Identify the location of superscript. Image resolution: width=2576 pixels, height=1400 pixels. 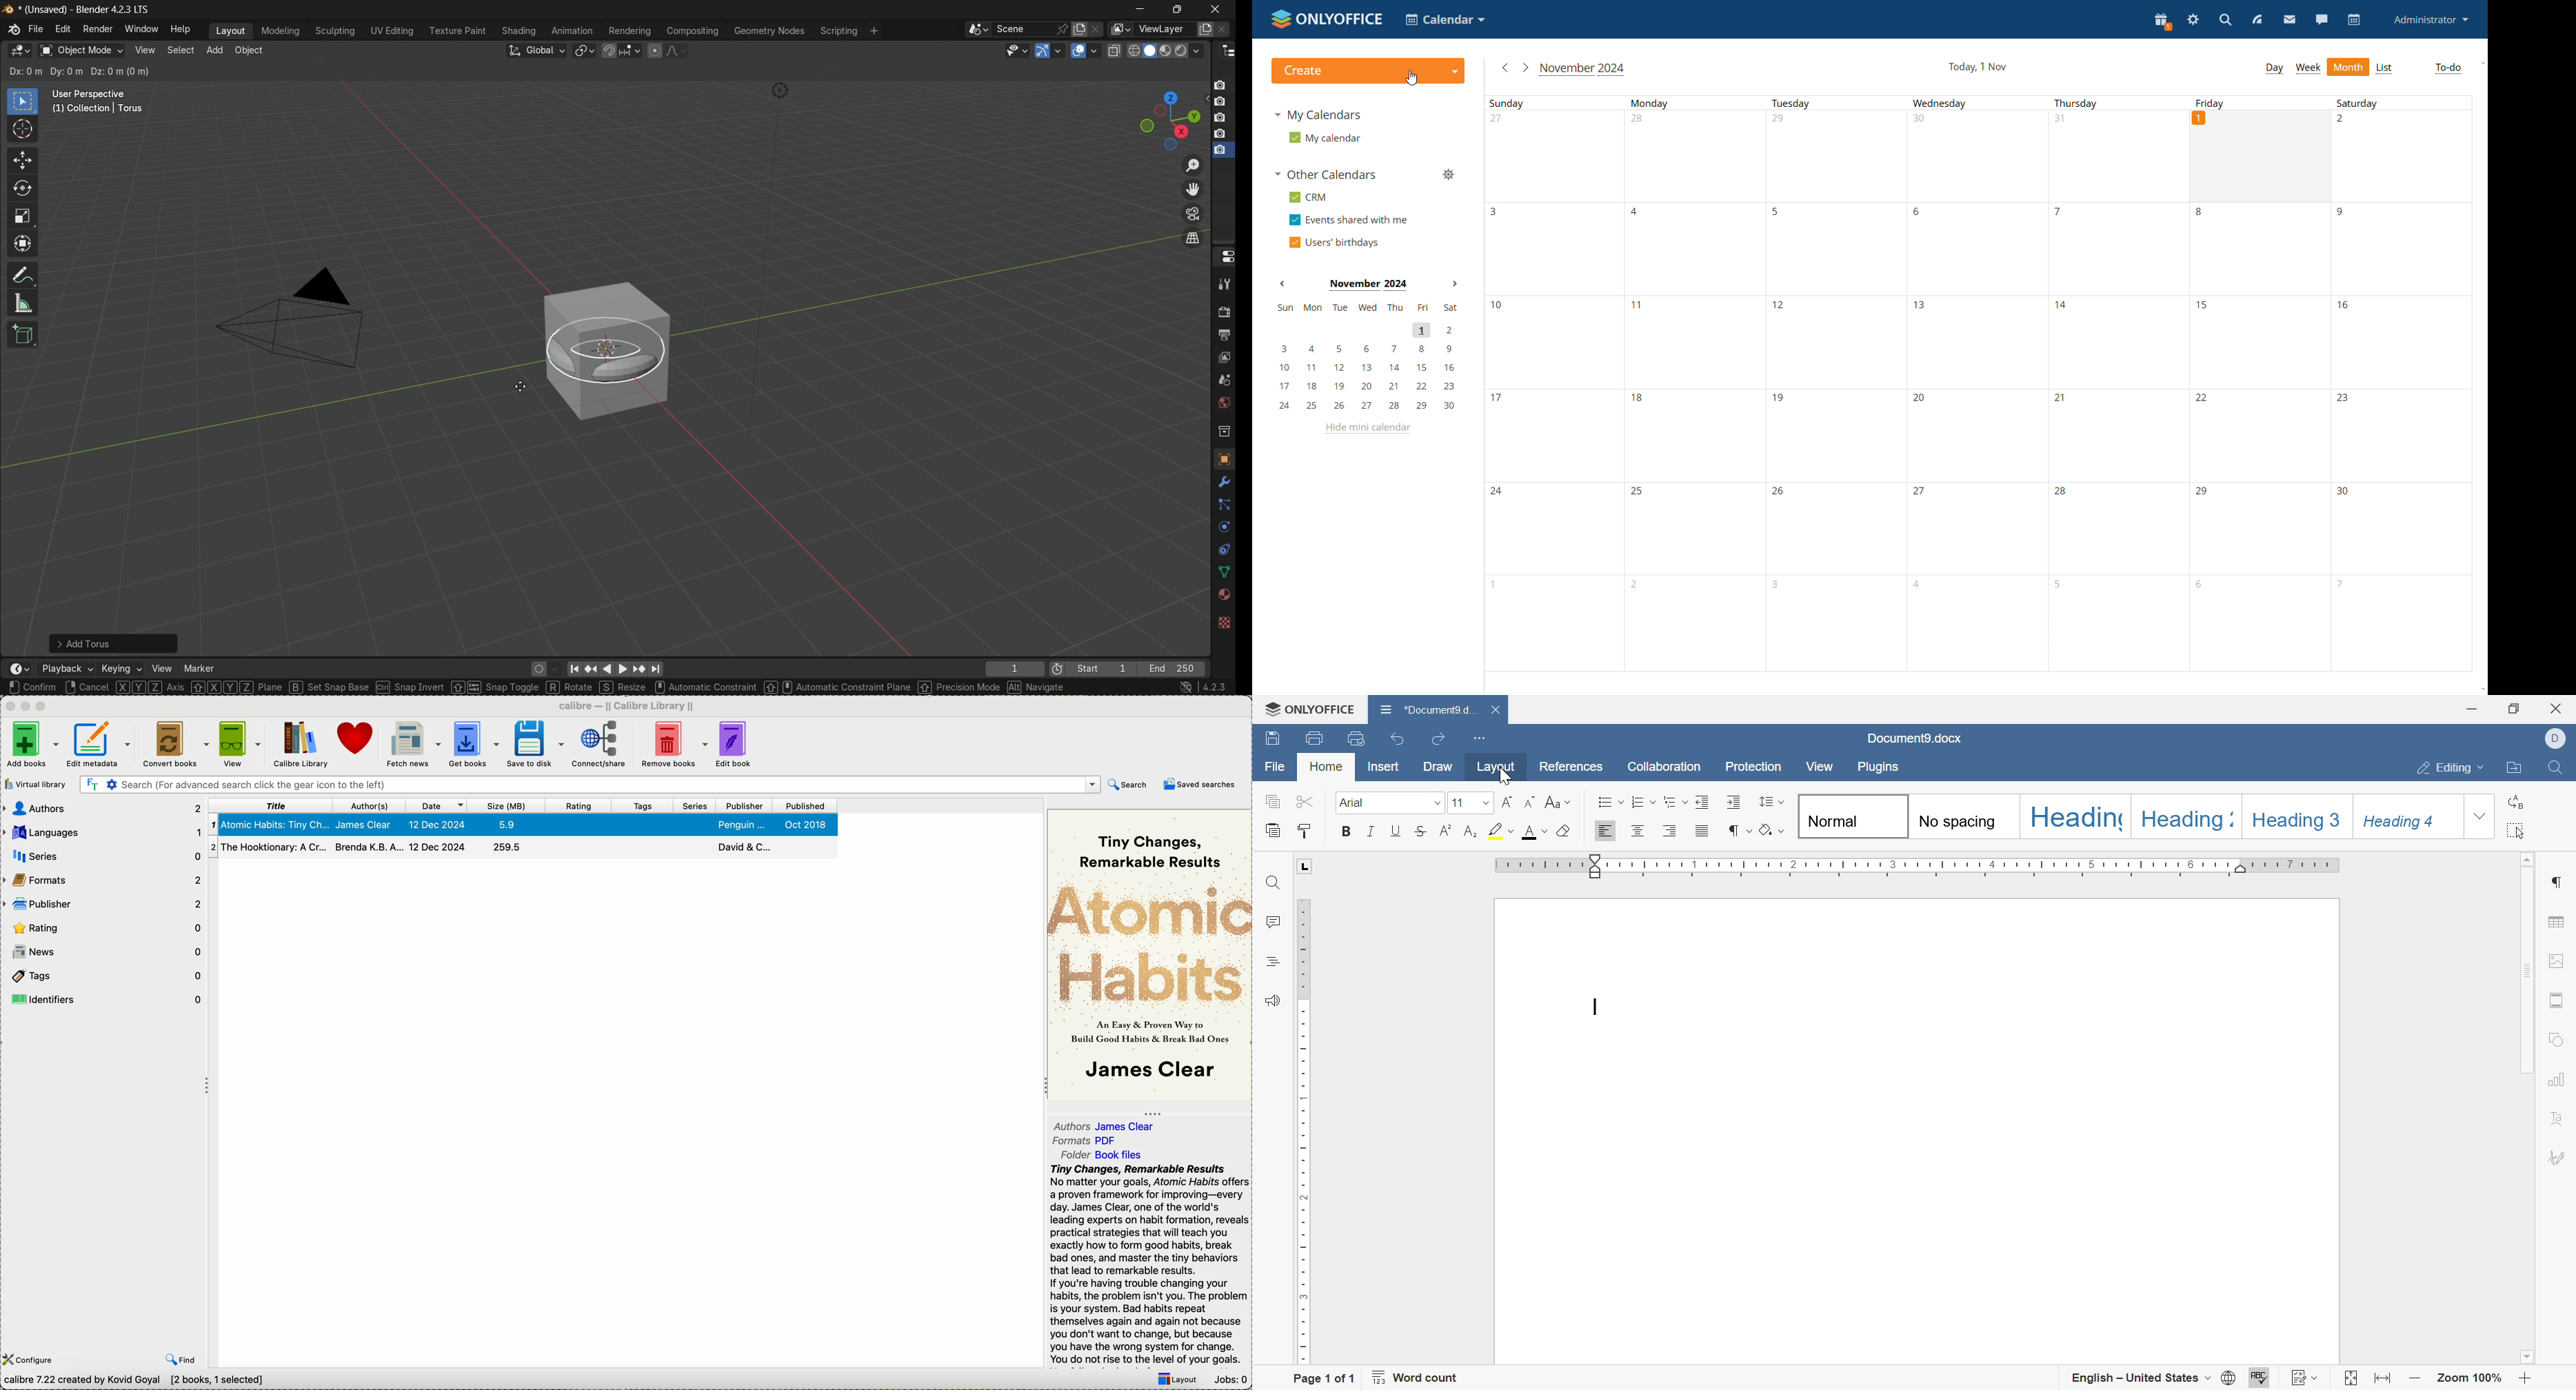
(1445, 831).